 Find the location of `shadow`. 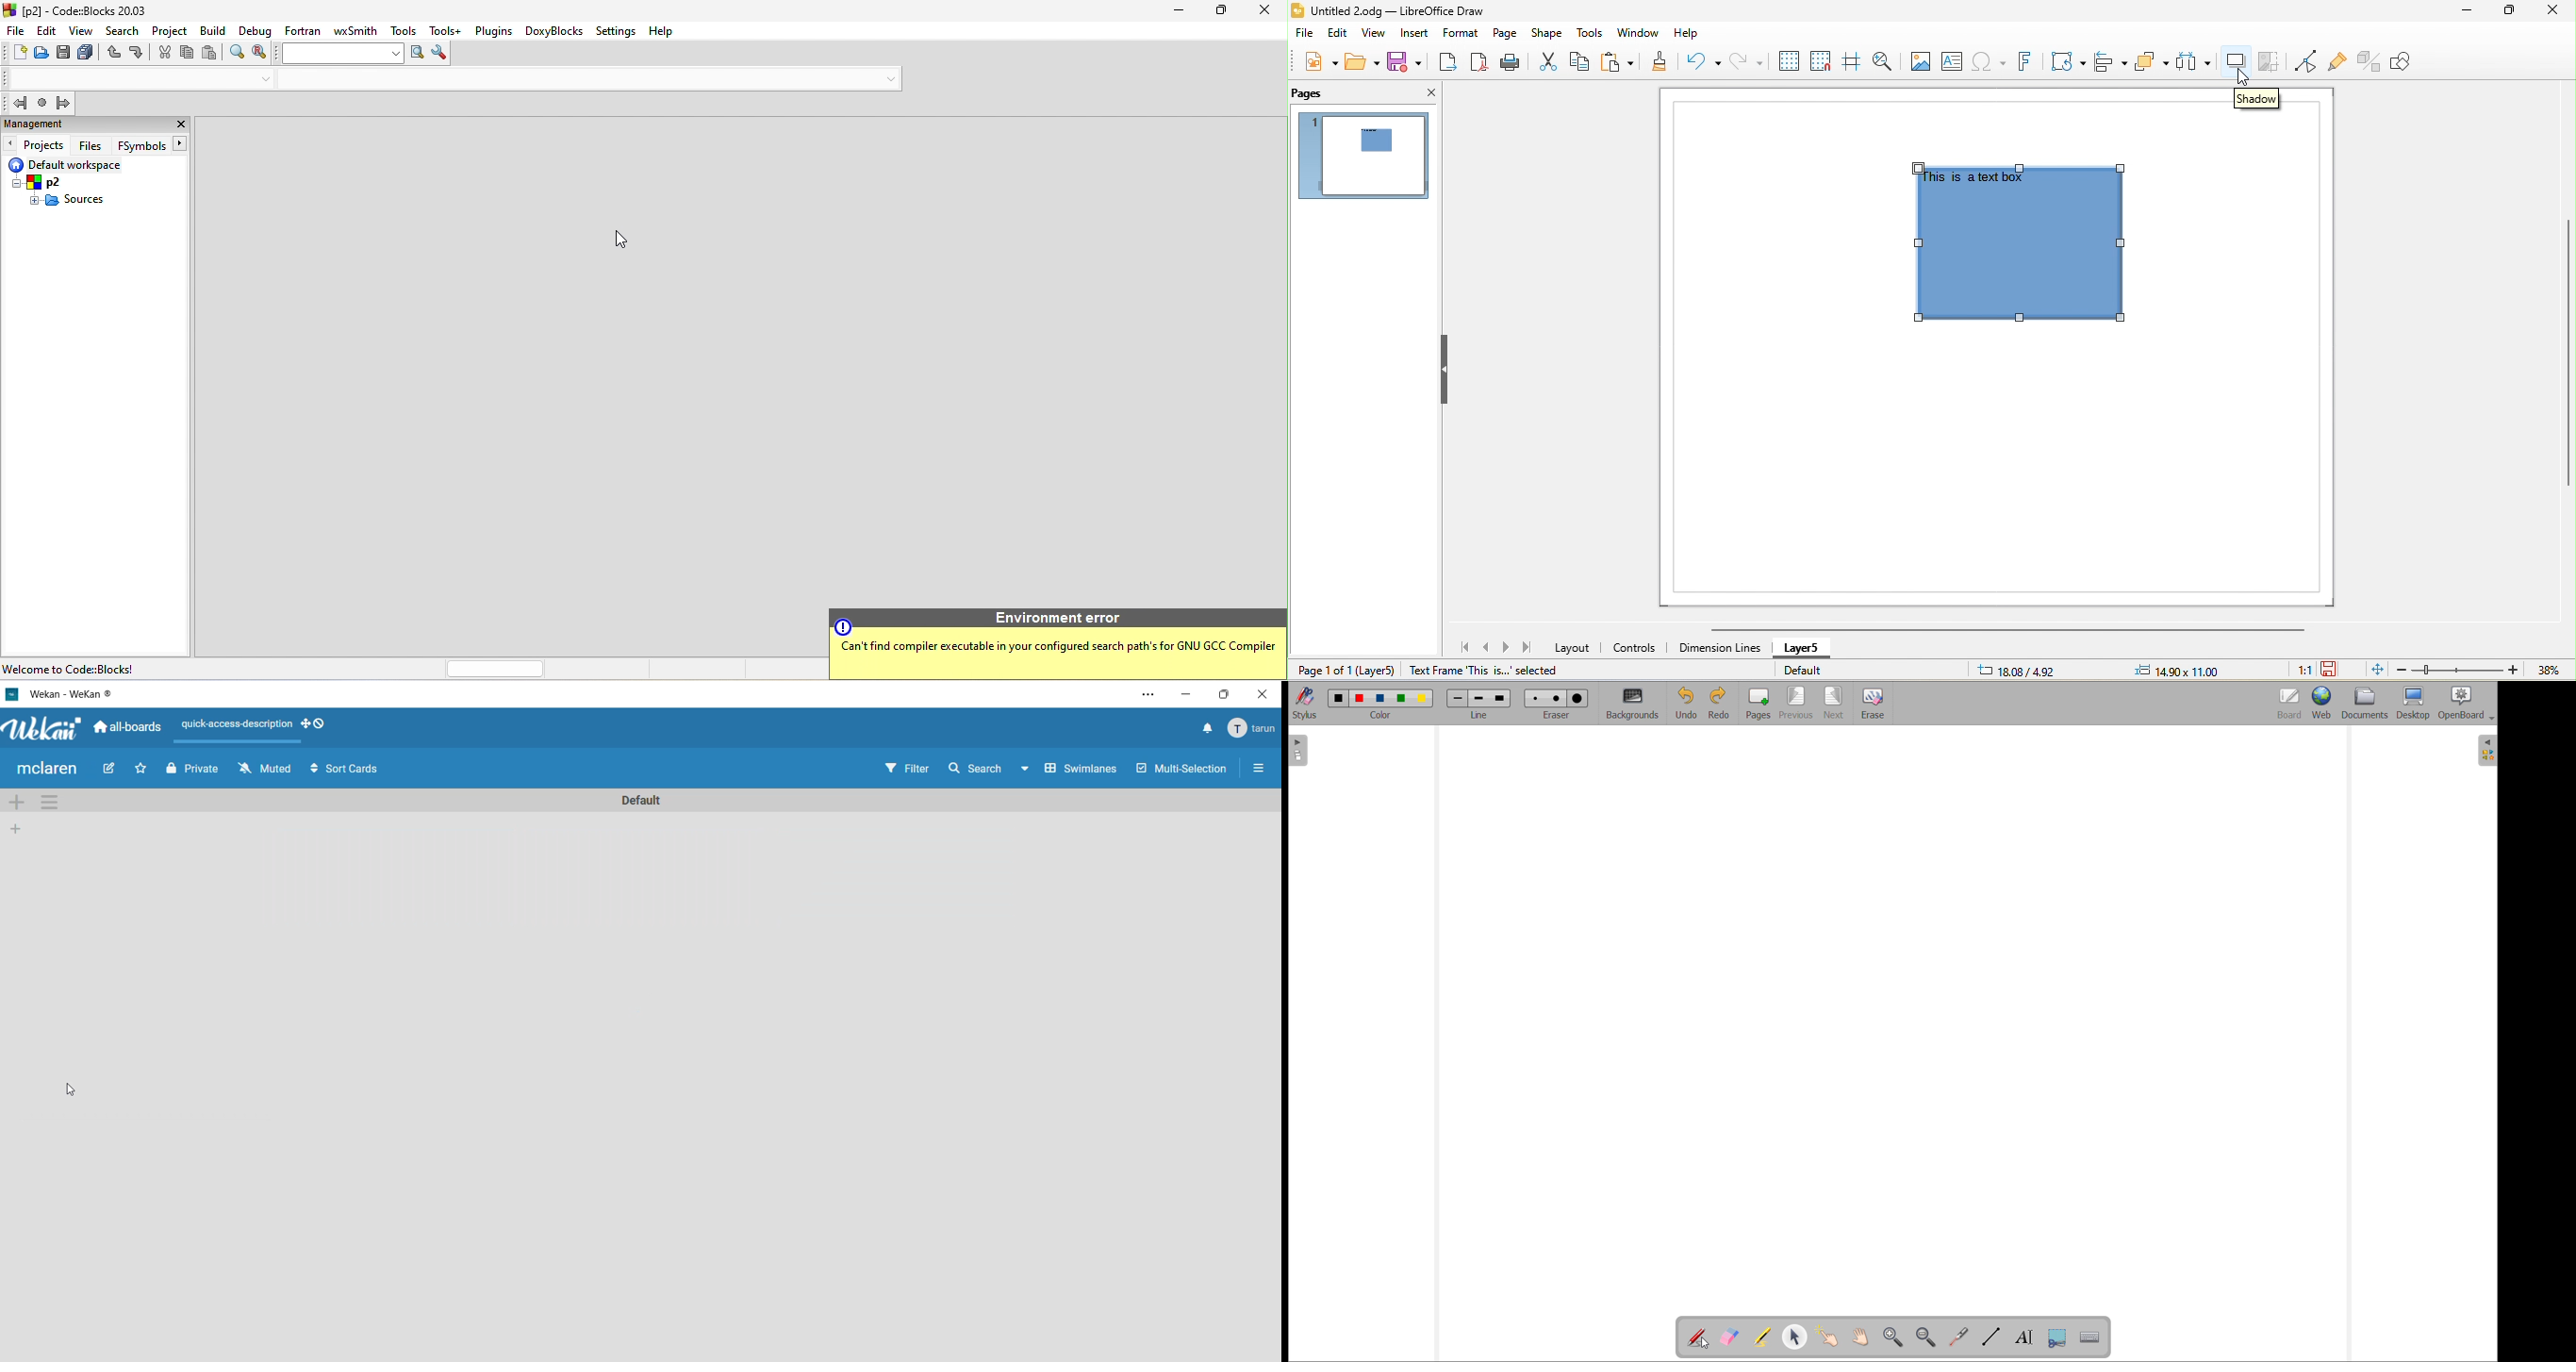

shadow is located at coordinates (2238, 59).